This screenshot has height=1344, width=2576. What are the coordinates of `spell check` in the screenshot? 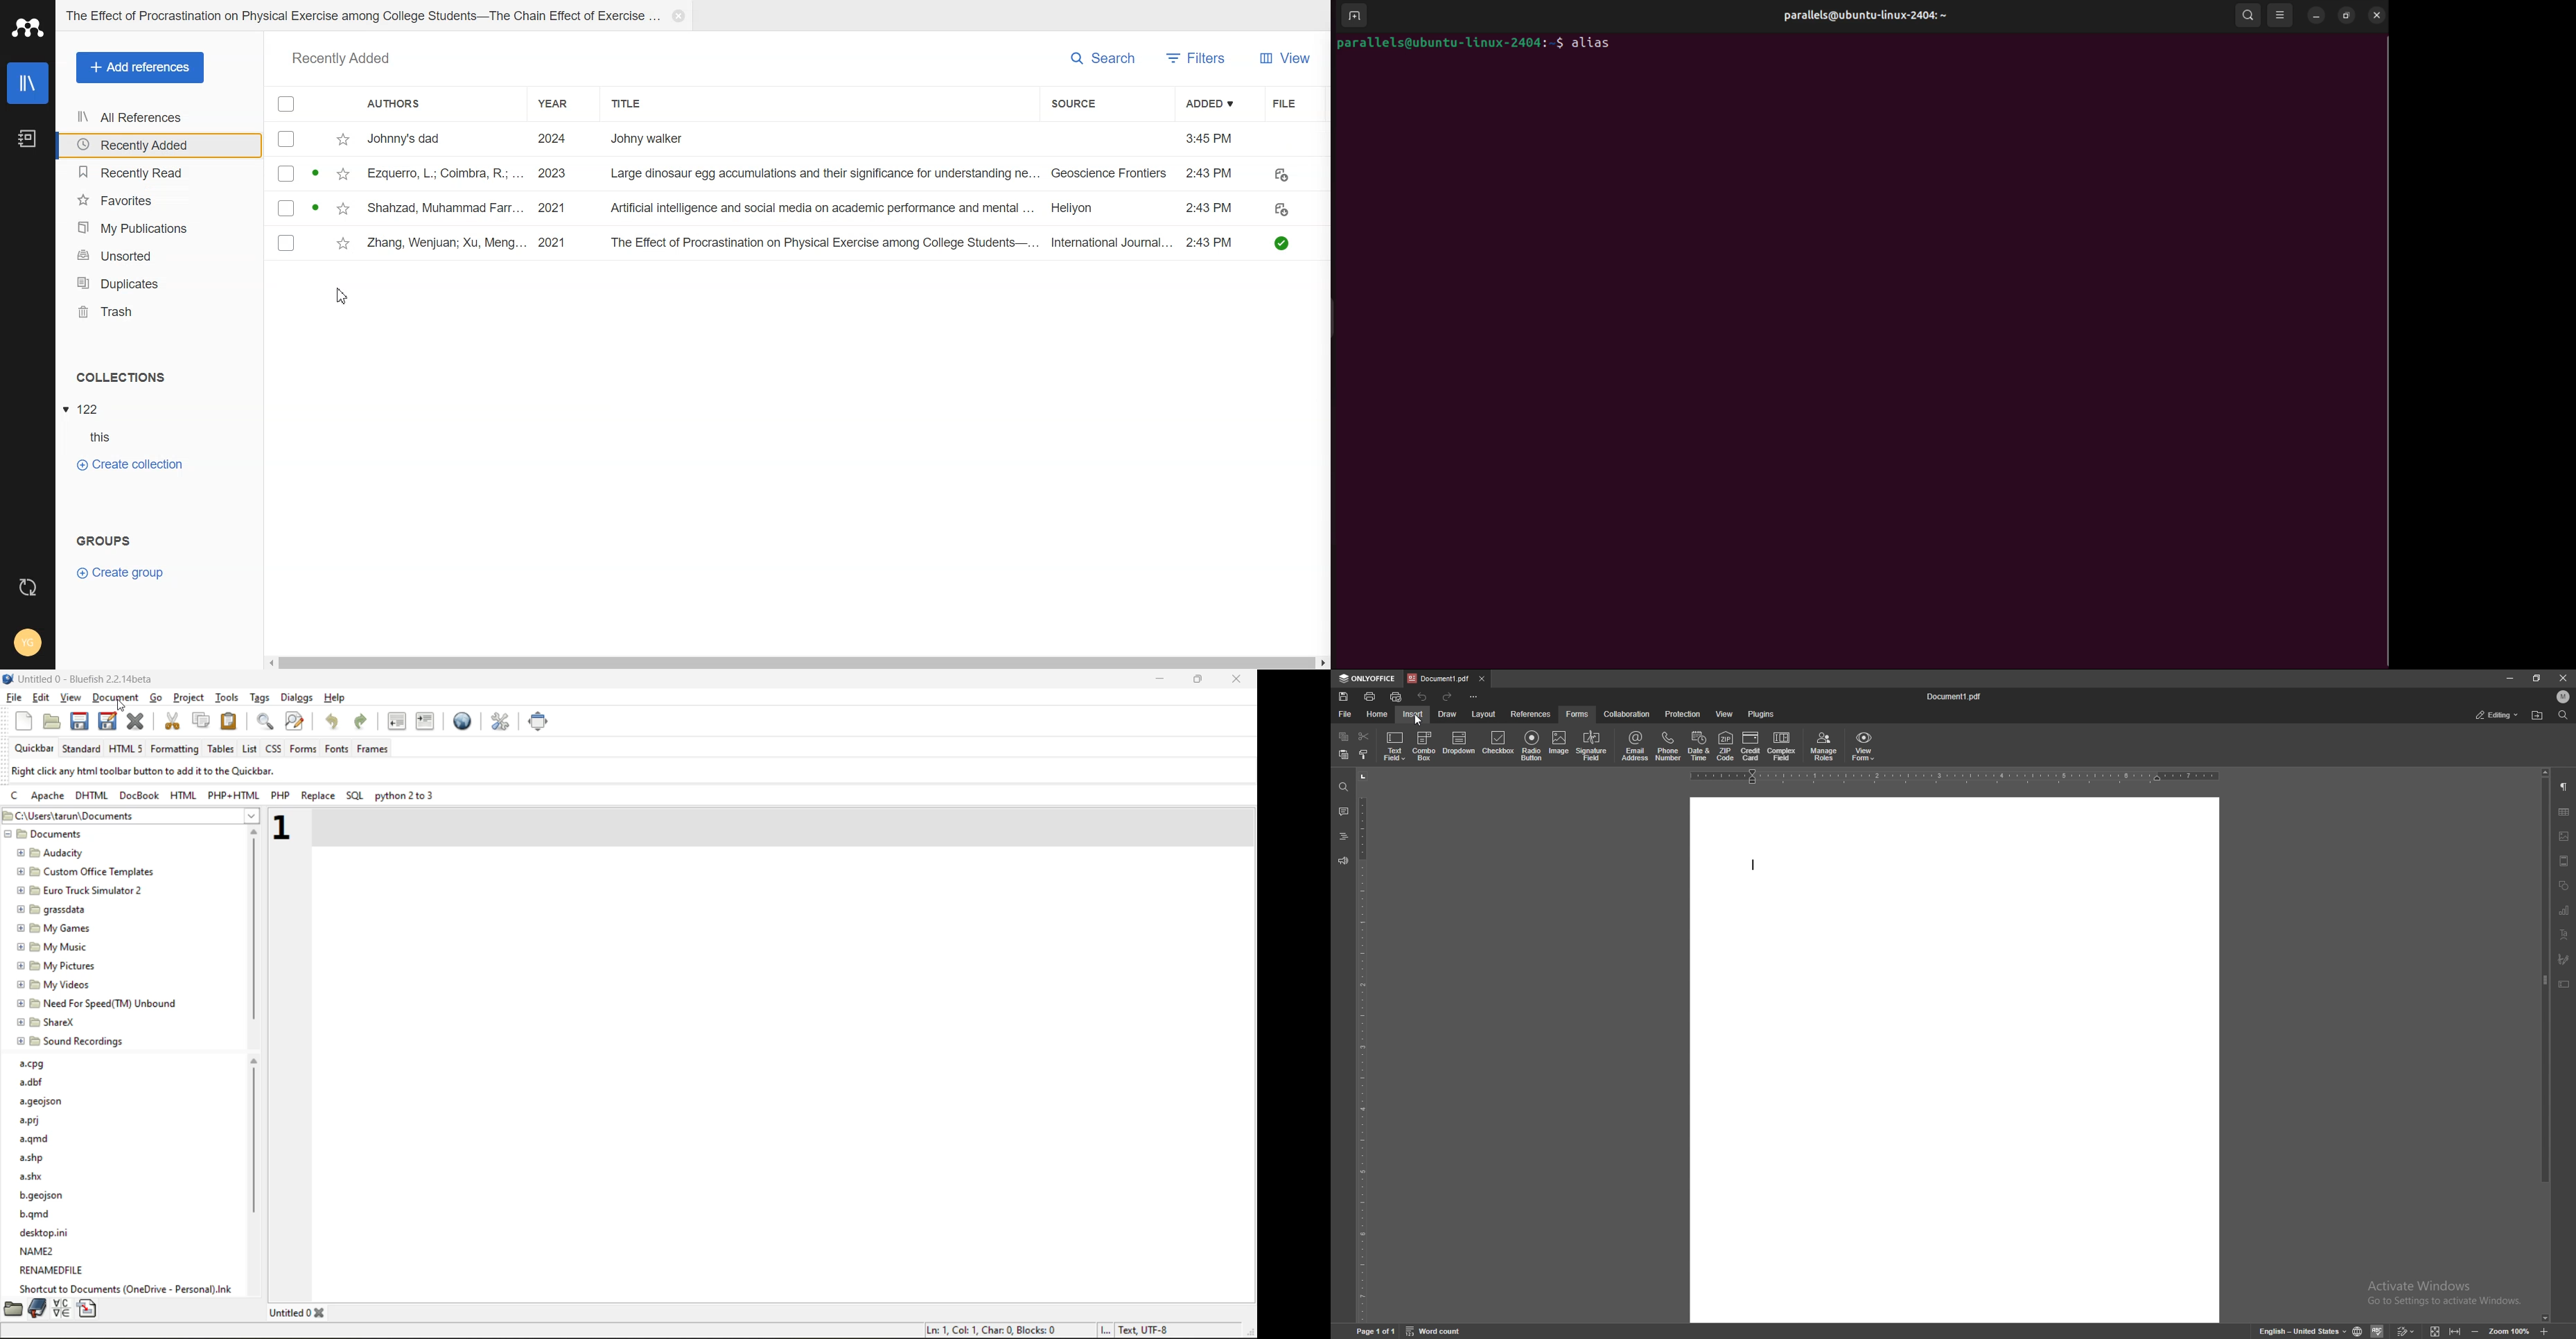 It's located at (2379, 1331).